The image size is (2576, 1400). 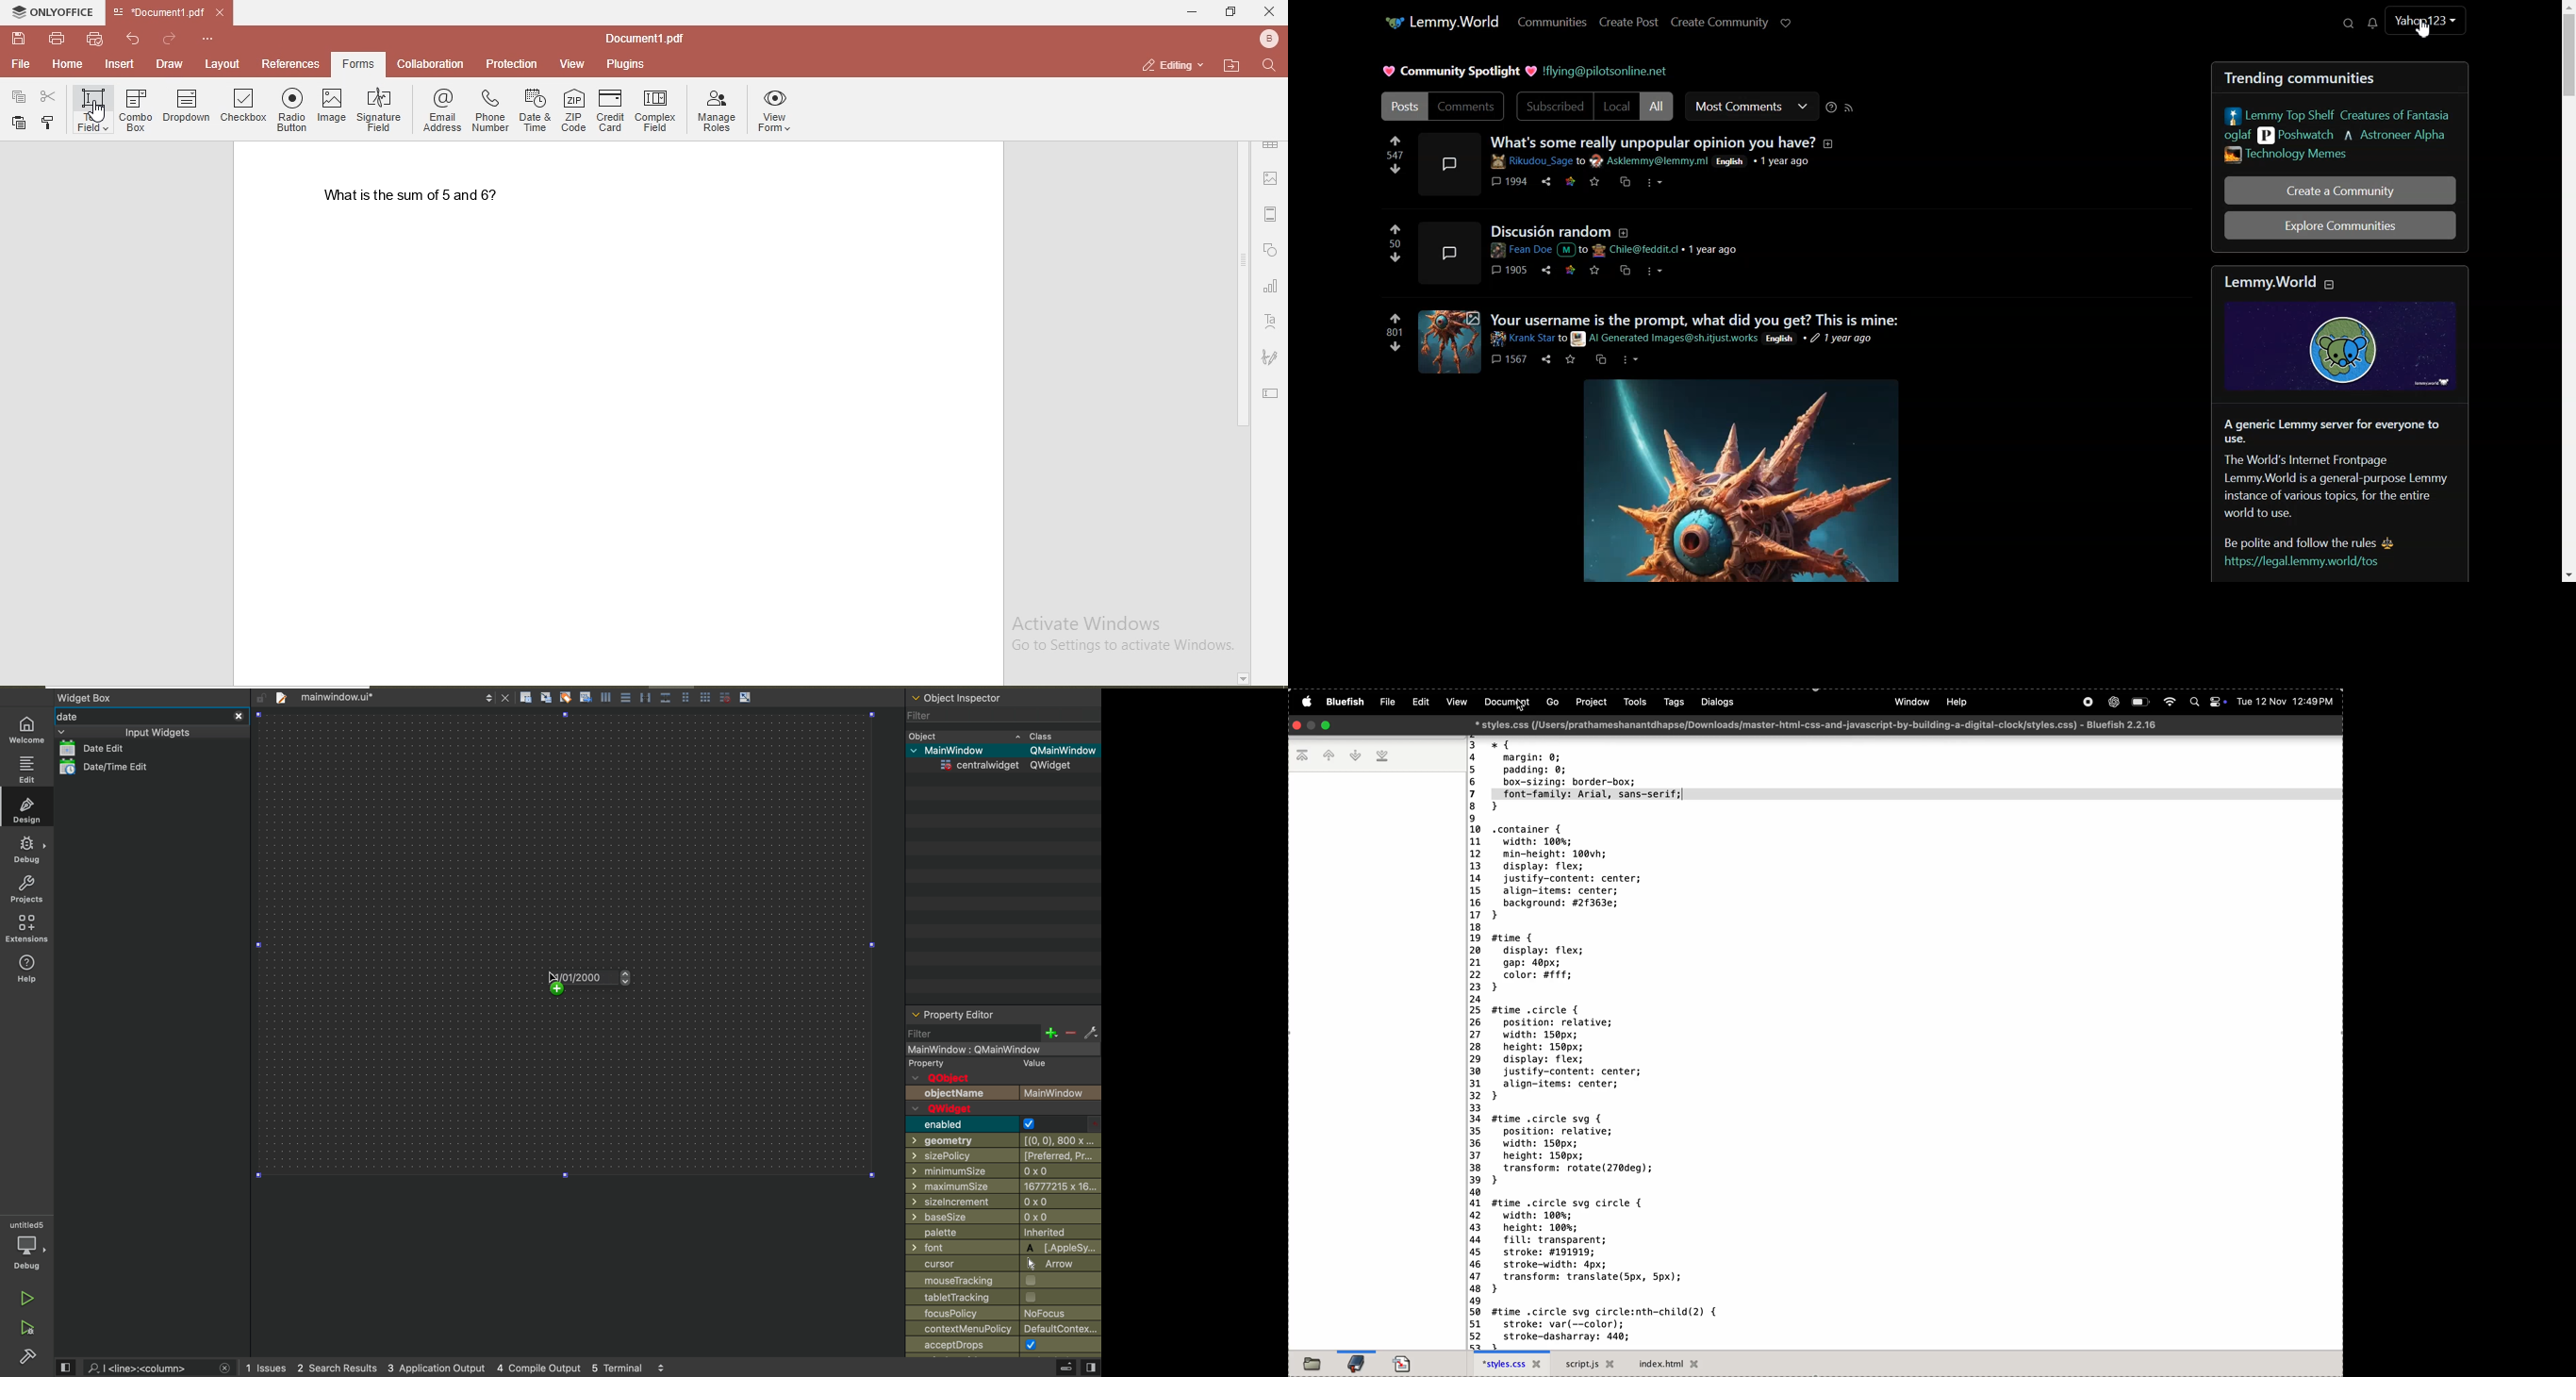 What do you see at coordinates (1244, 288) in the screenshot?
I see `scroll bar` at bounding box center [1244, 288].